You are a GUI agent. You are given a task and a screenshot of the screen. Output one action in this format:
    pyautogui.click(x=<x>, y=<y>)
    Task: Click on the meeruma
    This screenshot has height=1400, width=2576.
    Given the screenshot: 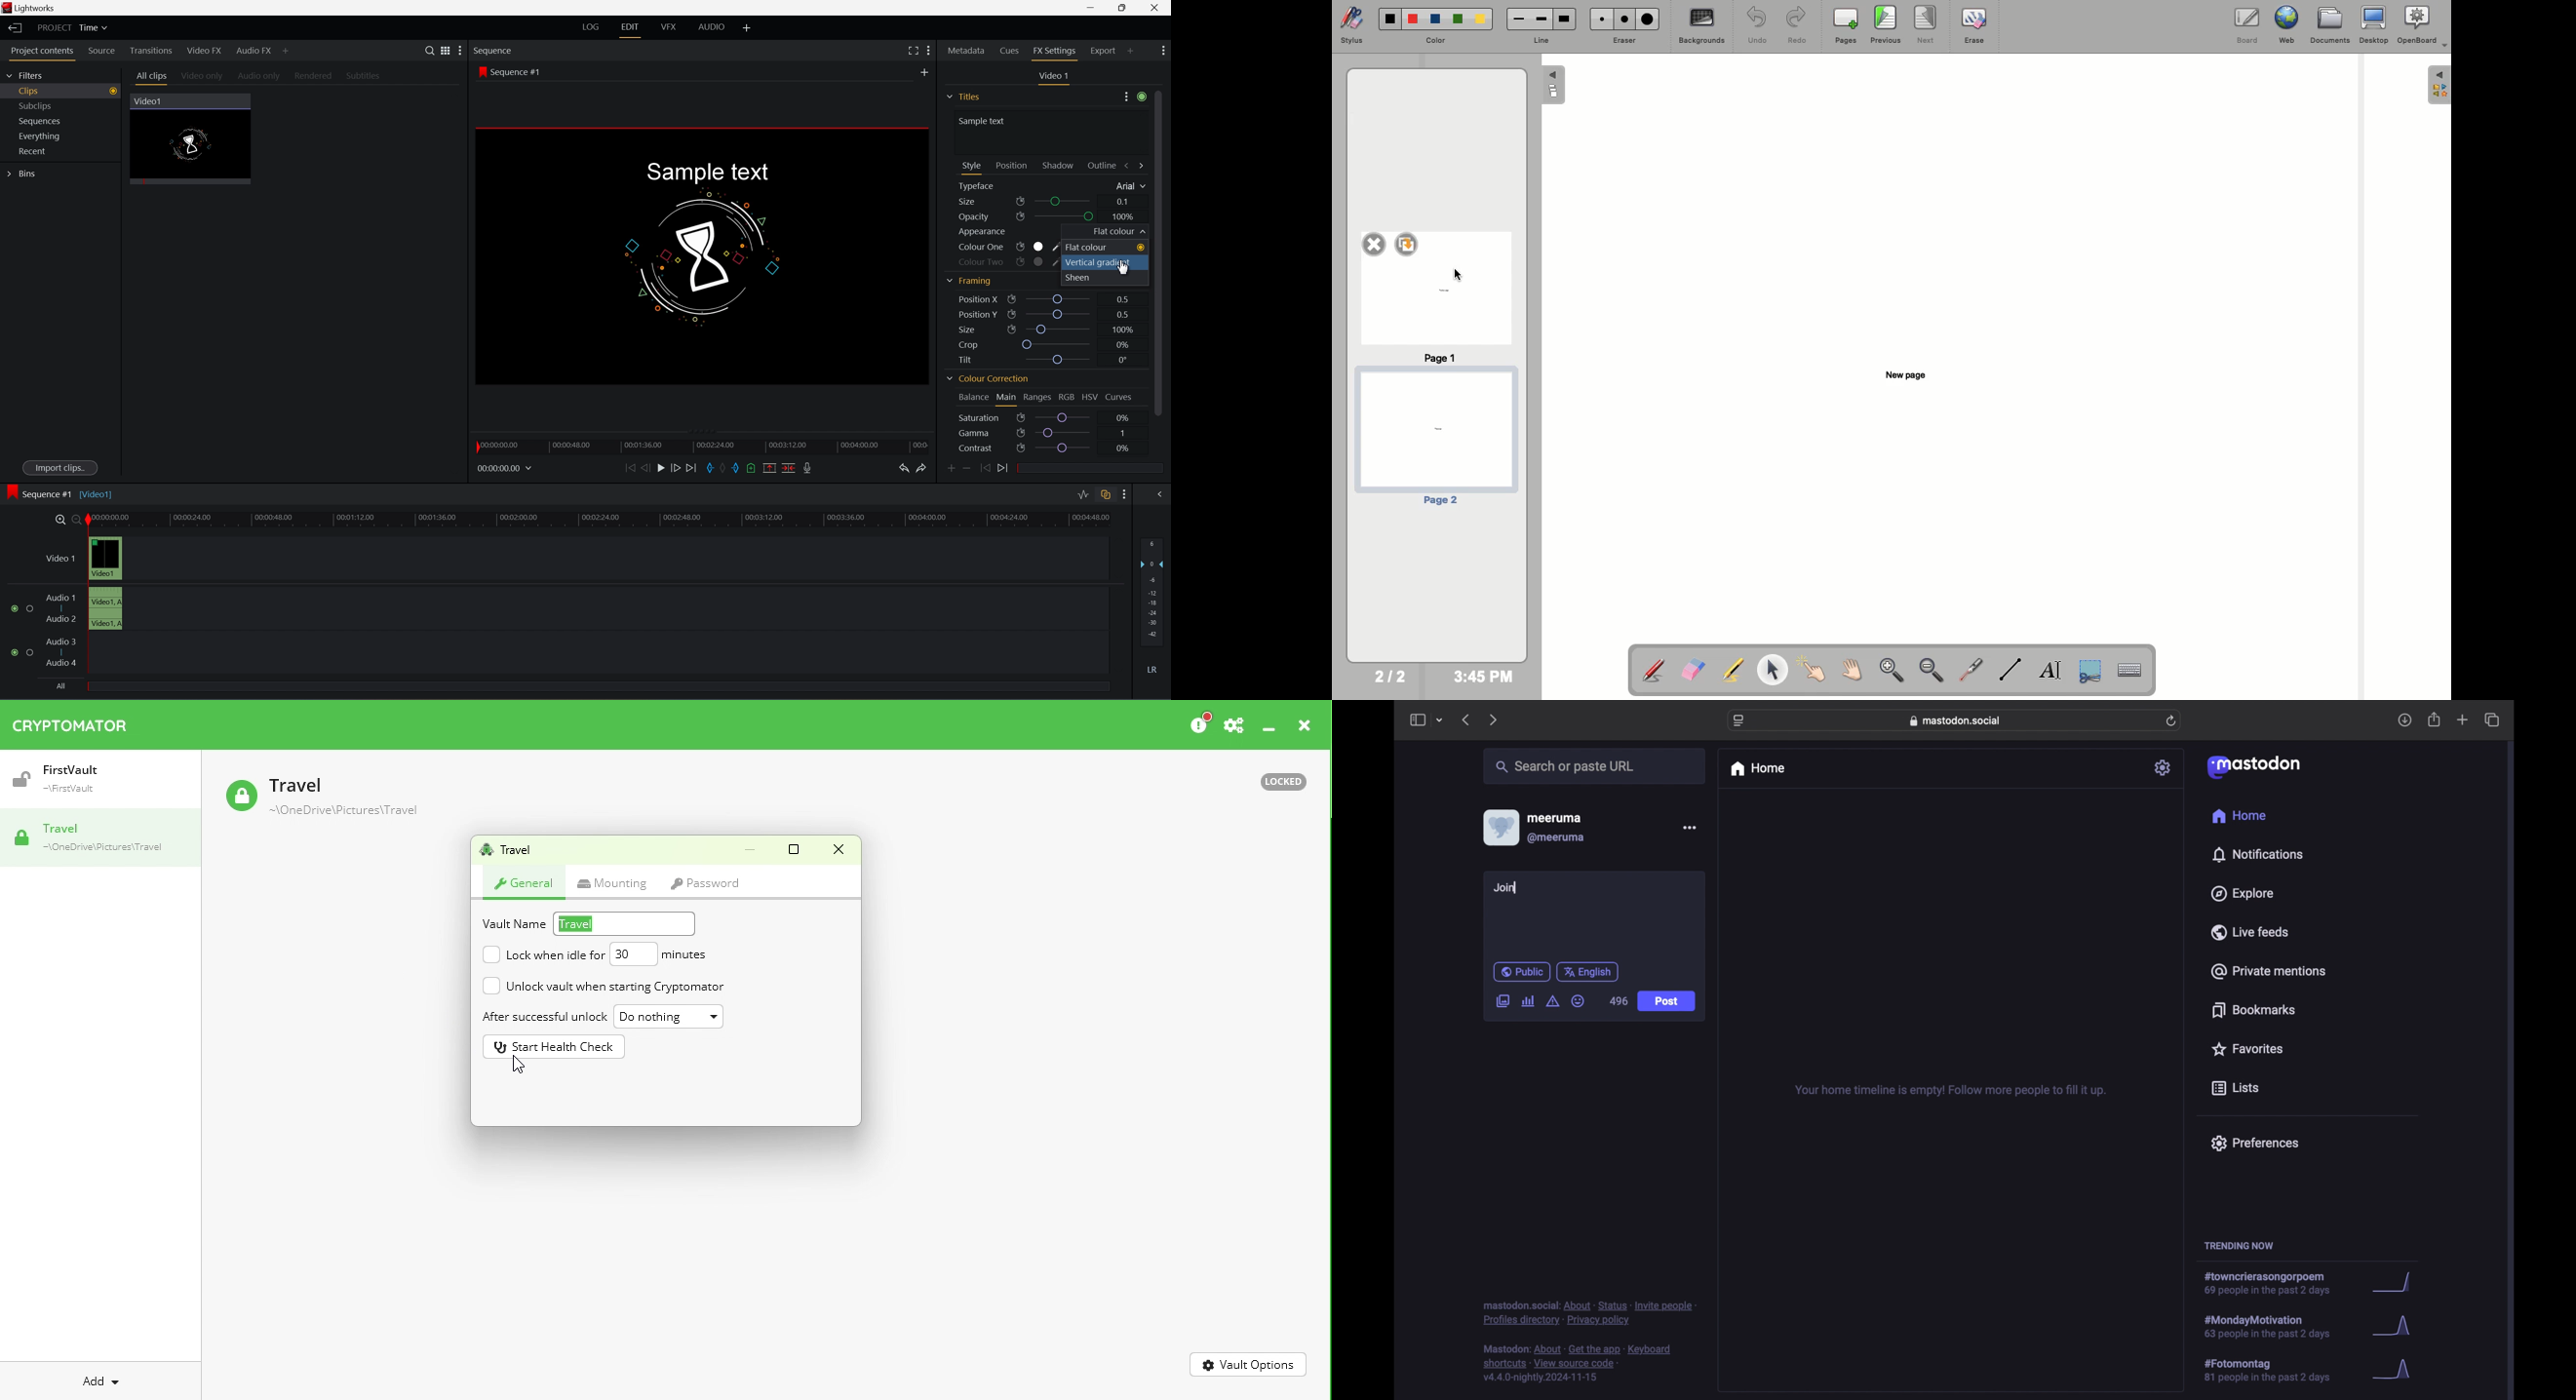 What is the action you would take?
    pyautogui.click(x=1554, y=817)
    